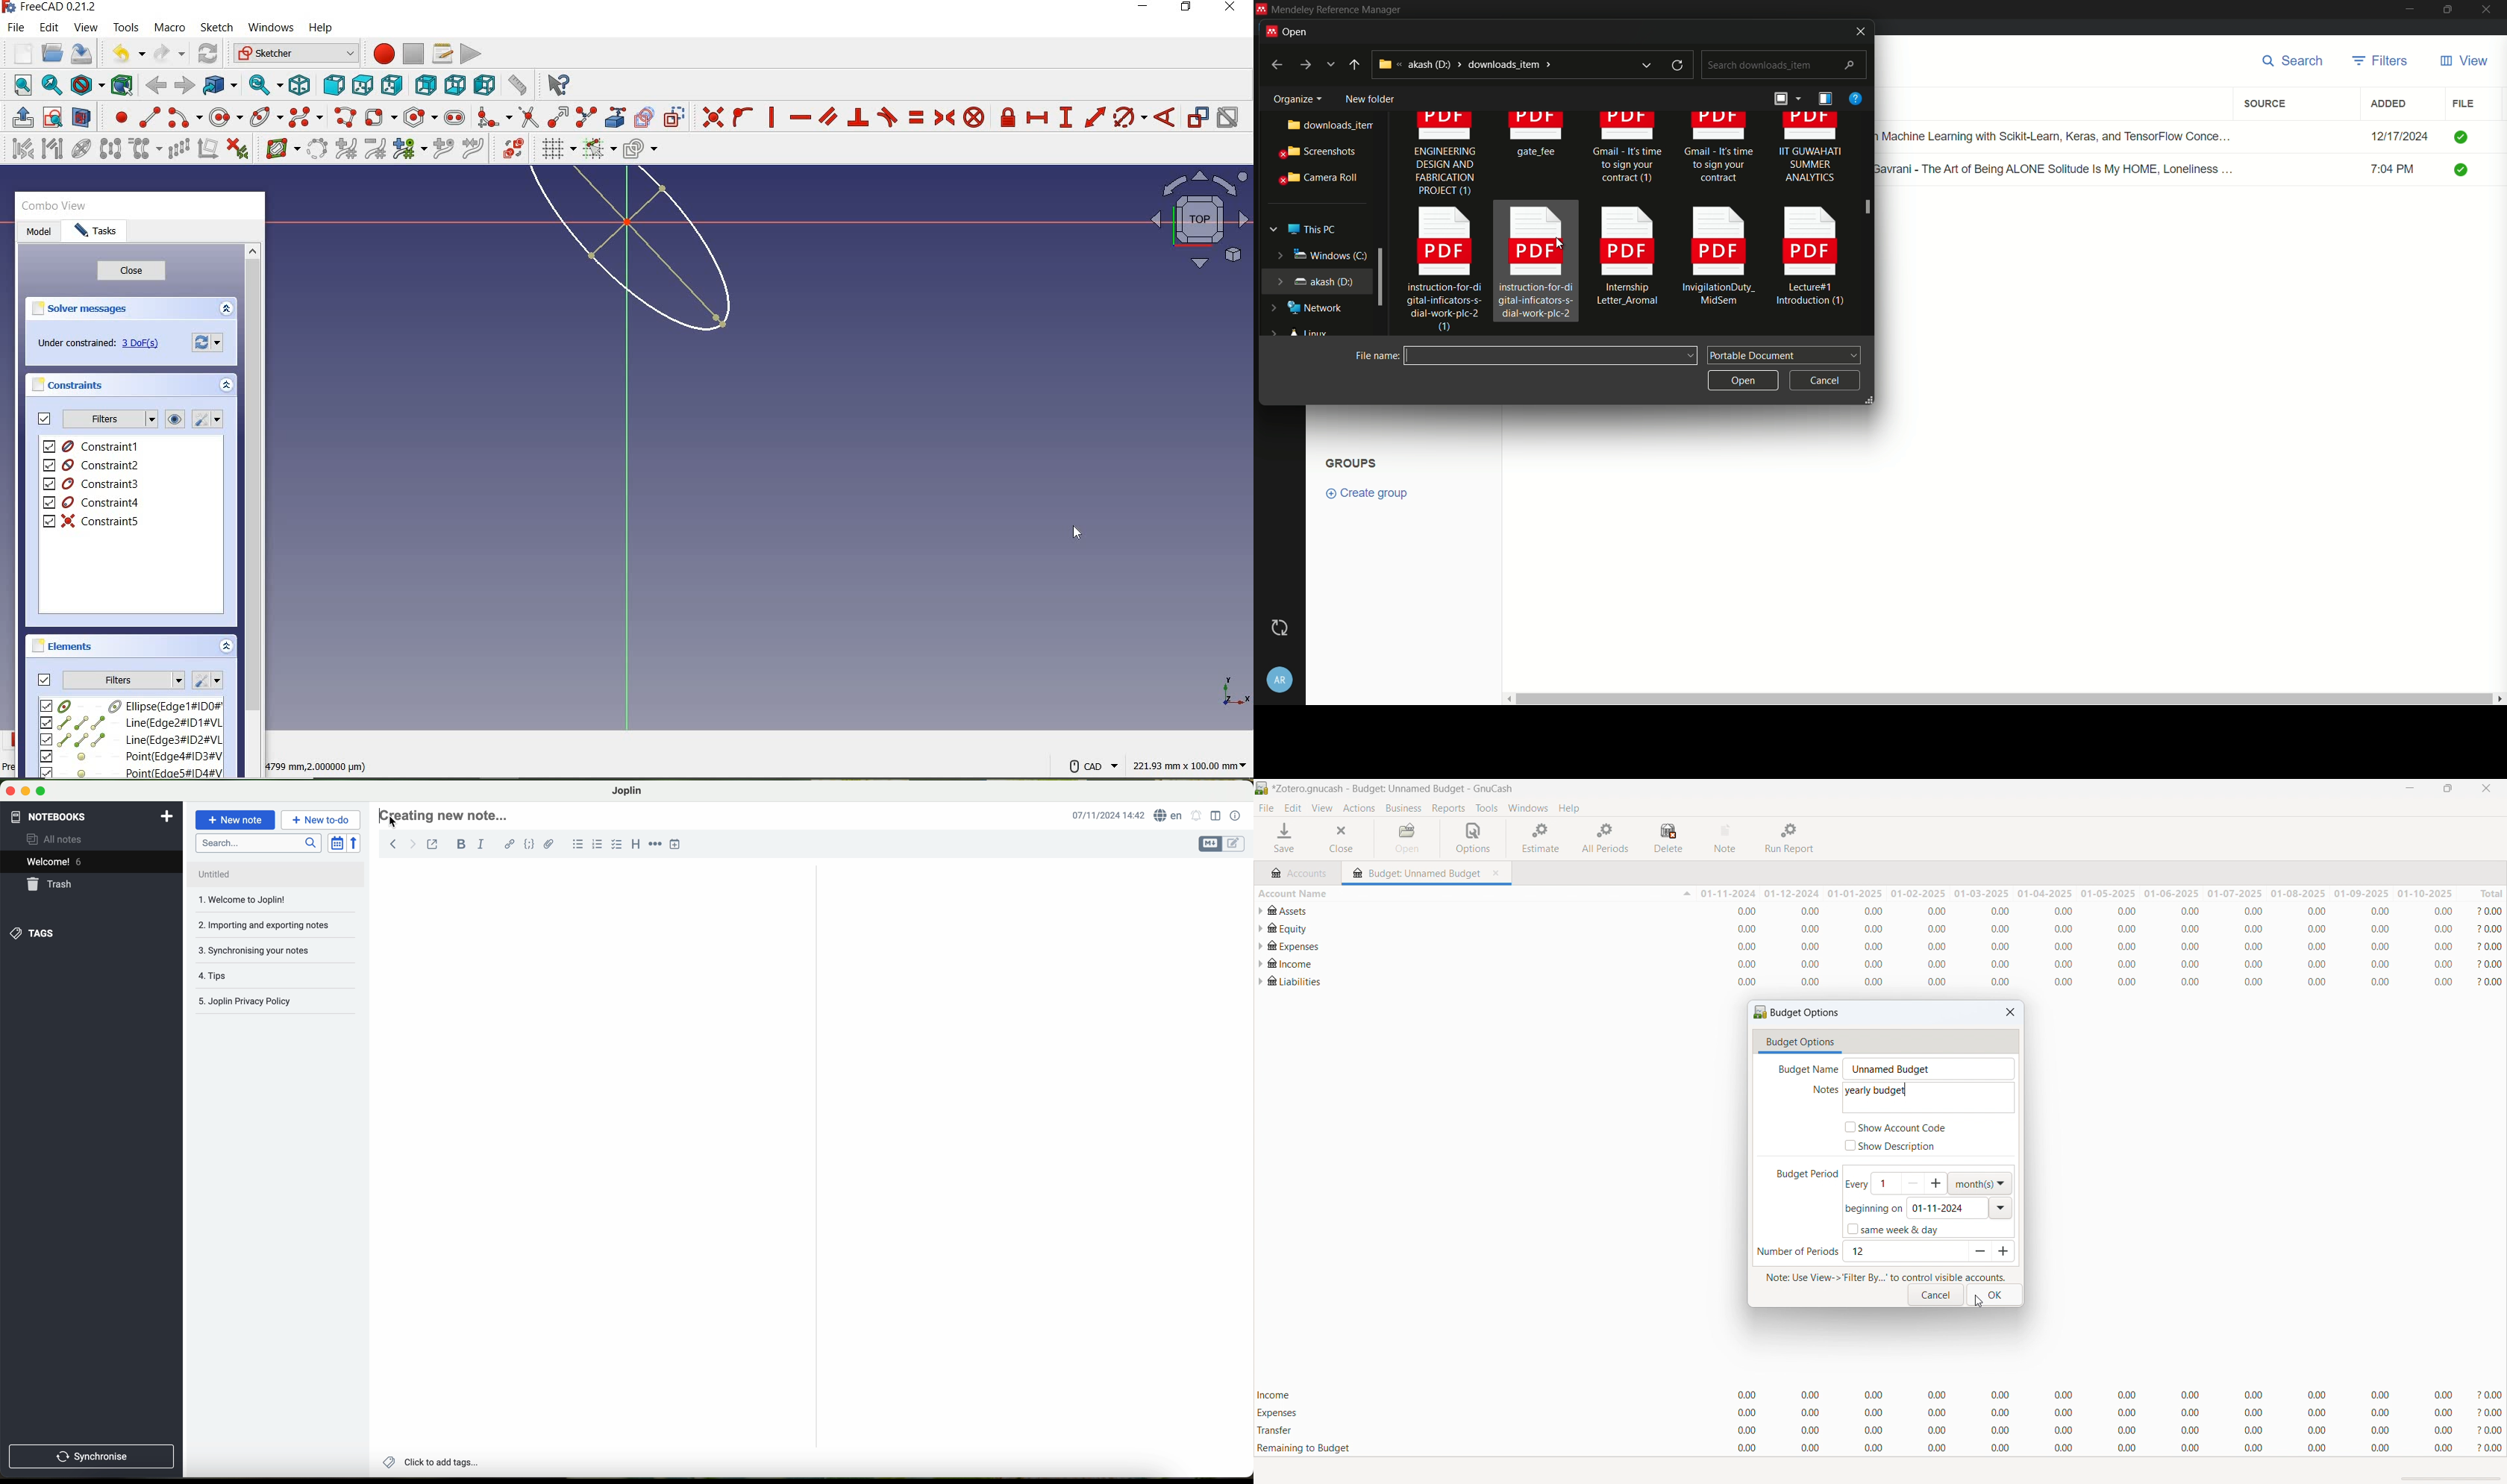 The image size is (2520, 1484). I want to click on toggle editor, so click(1221, 843).